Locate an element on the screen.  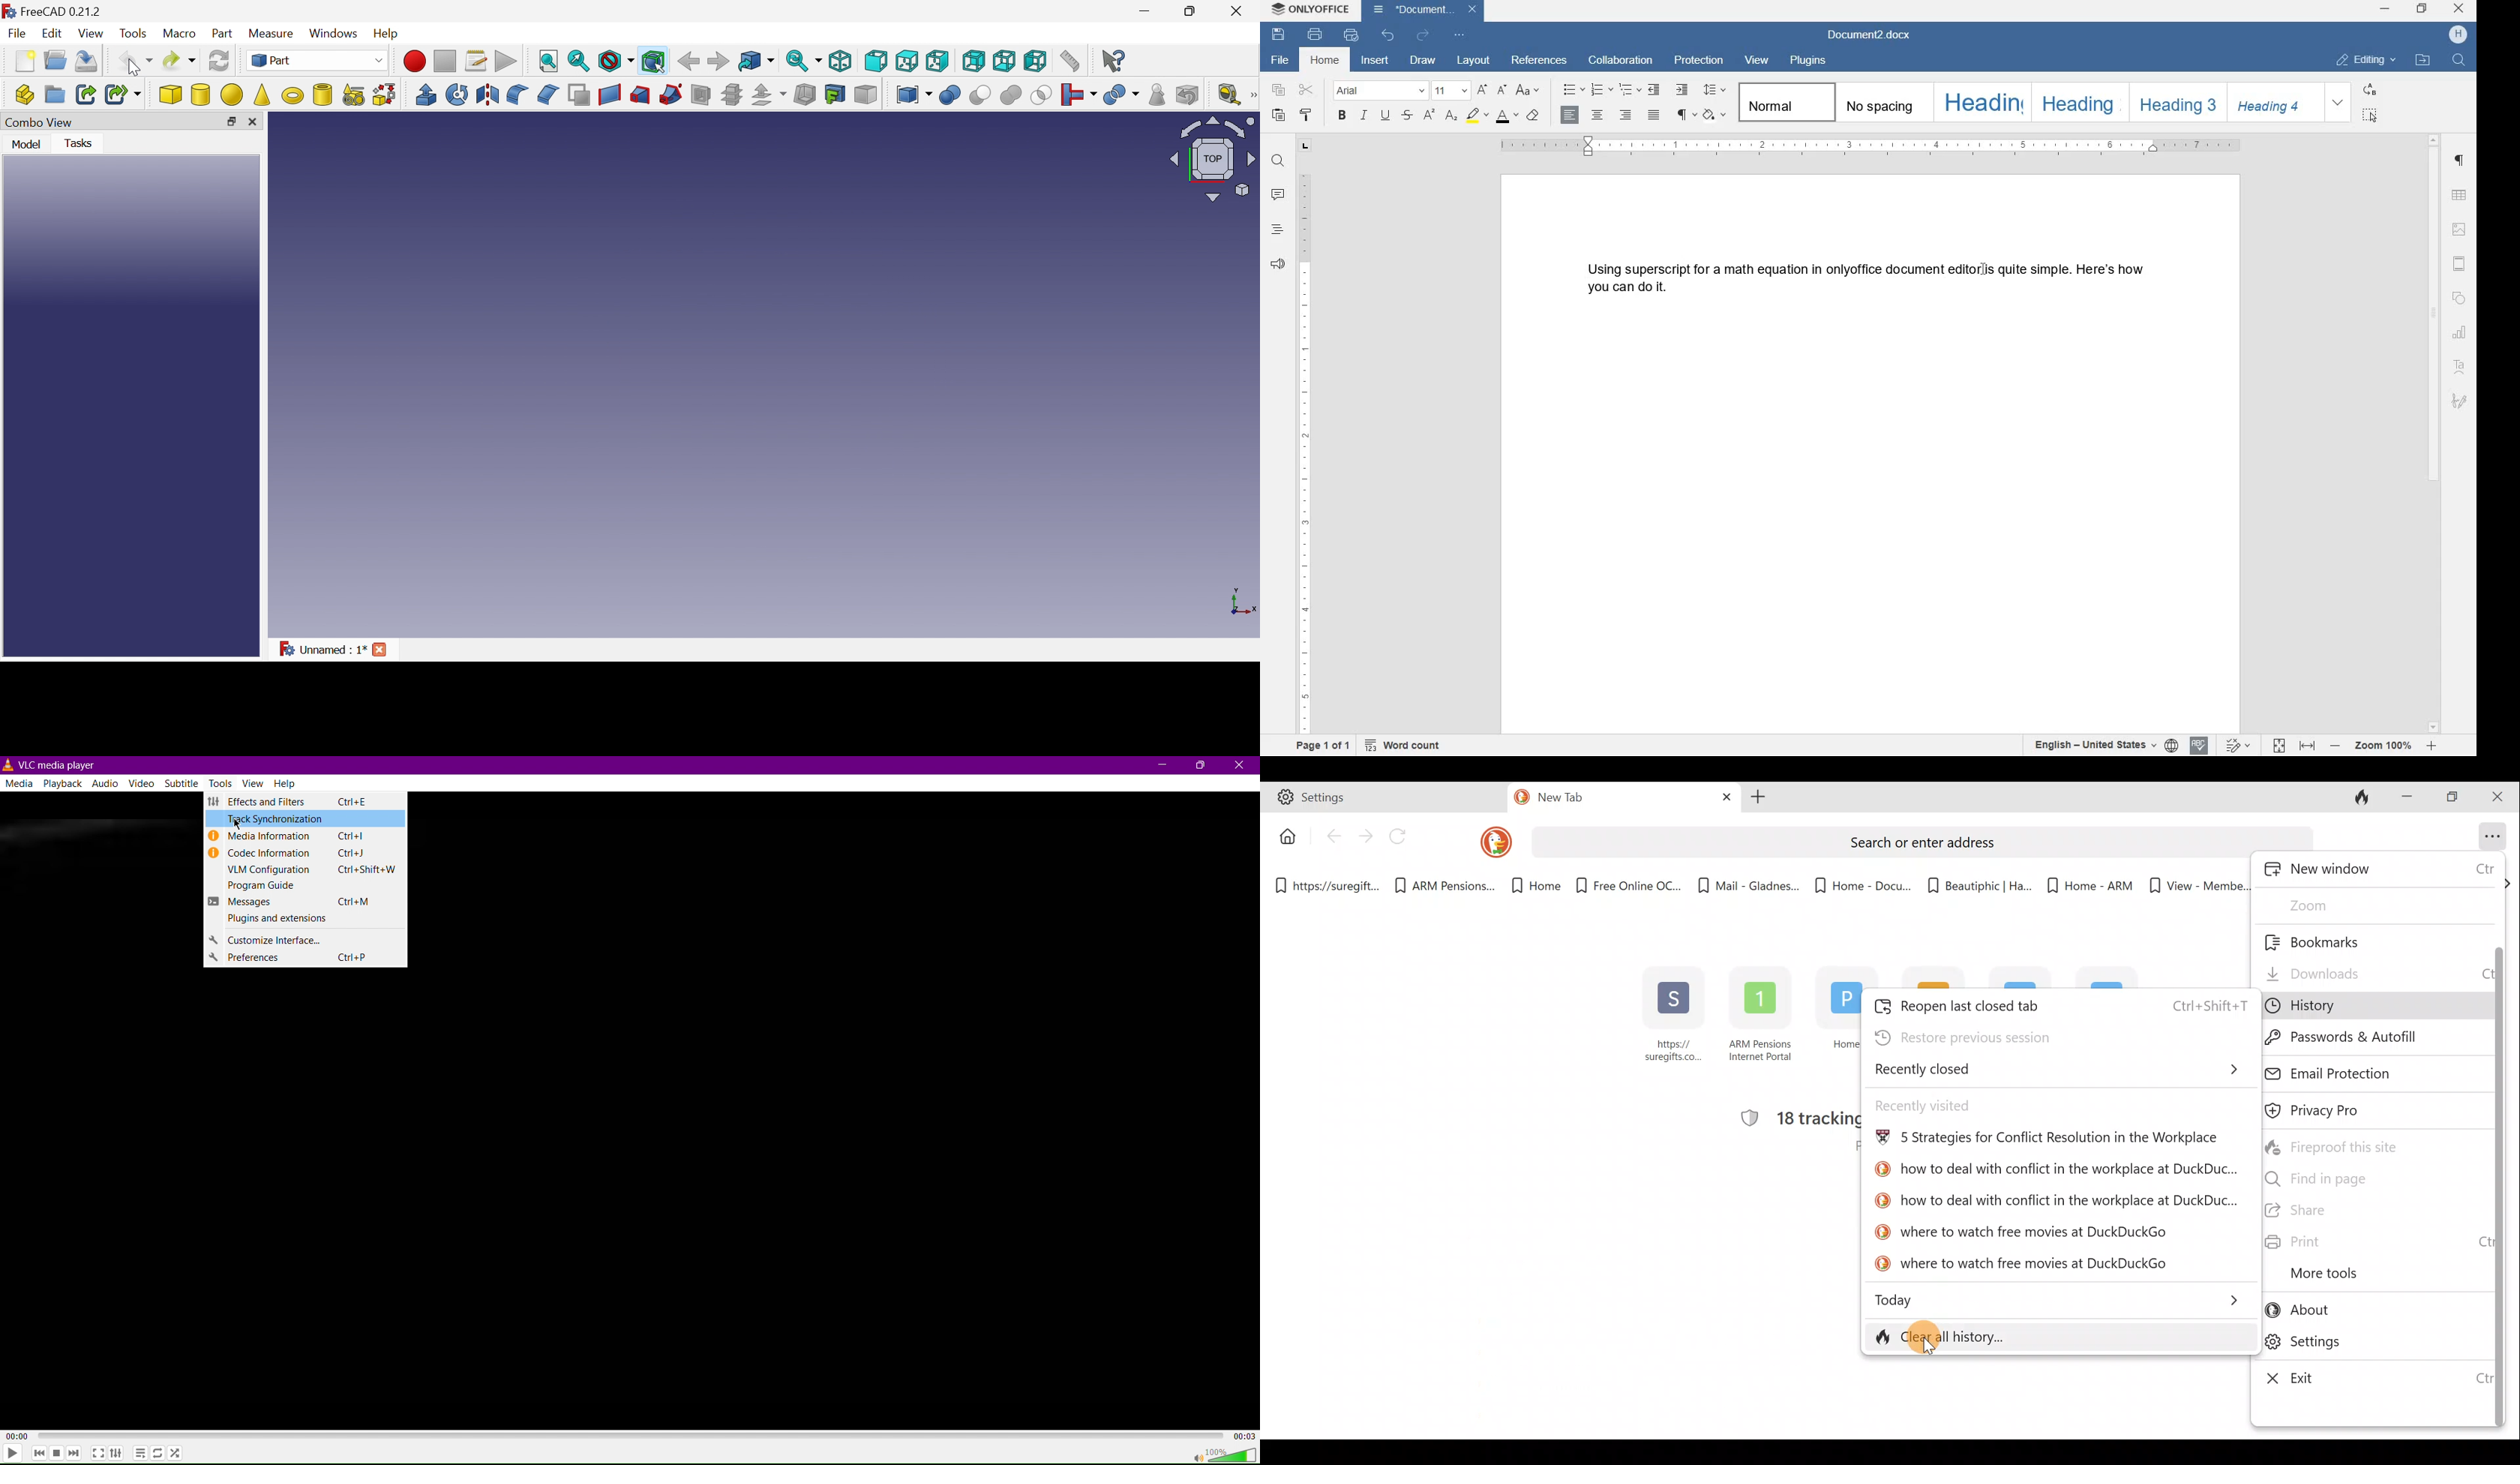
Minimize is located at coordinates (1148, 9).